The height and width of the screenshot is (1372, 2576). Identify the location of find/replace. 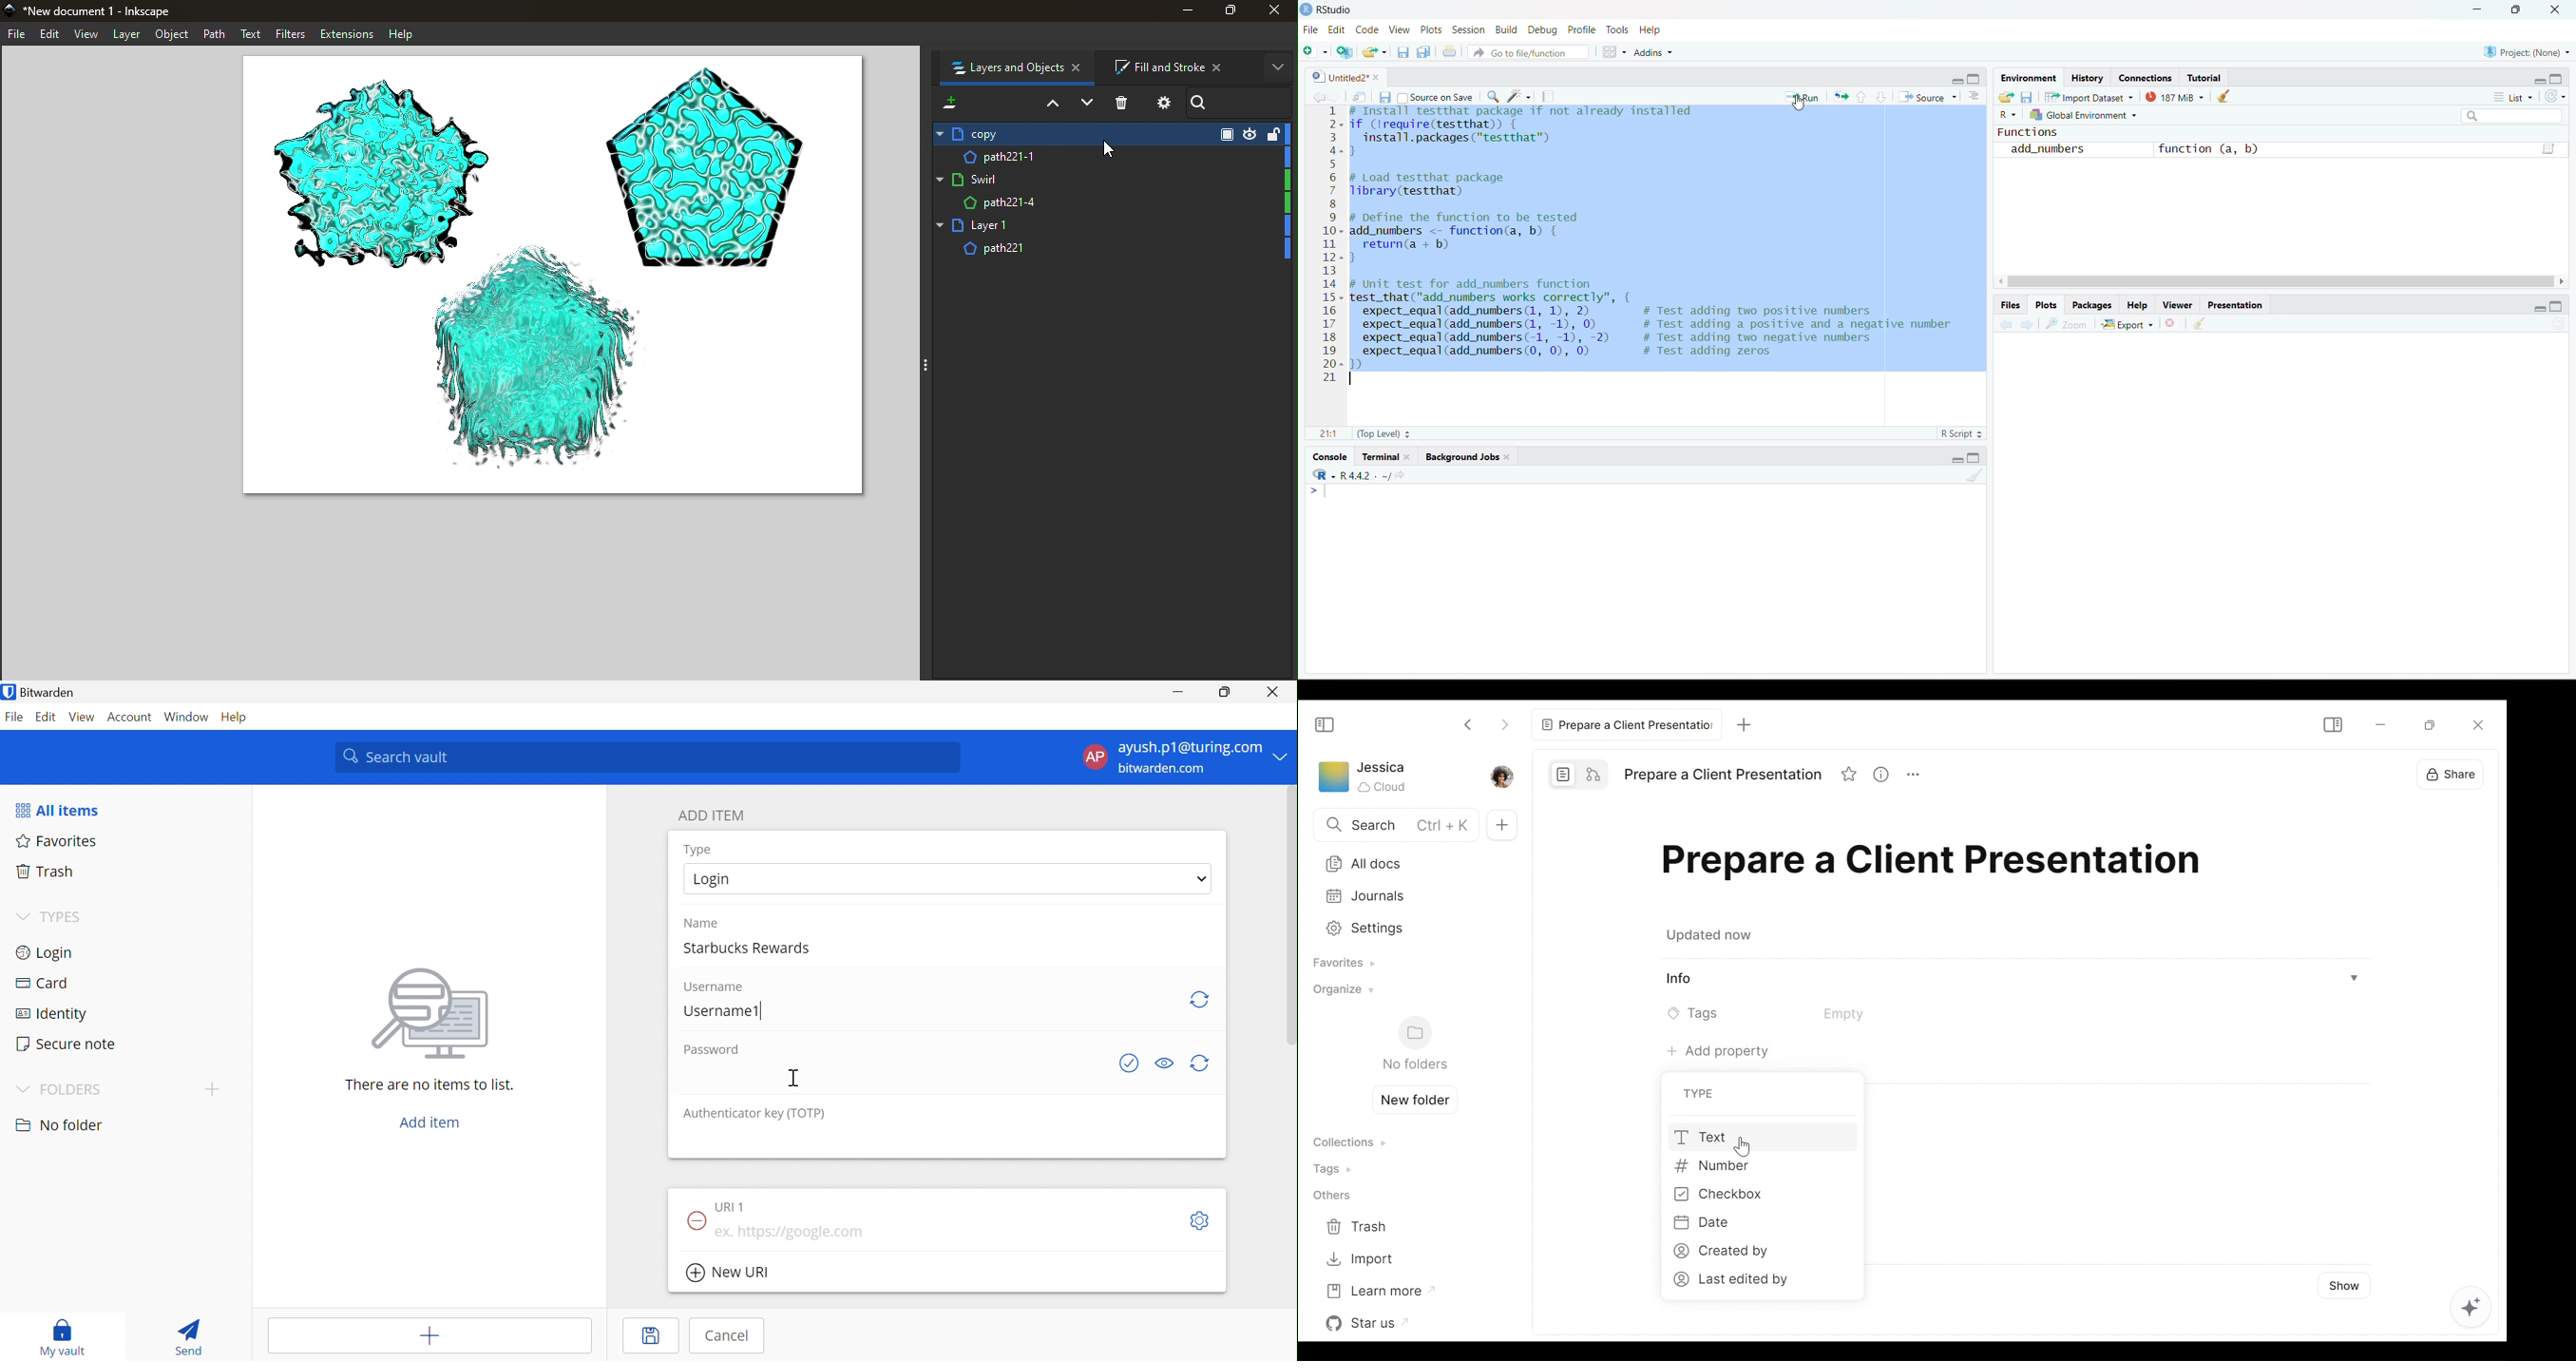
(1494, 97).